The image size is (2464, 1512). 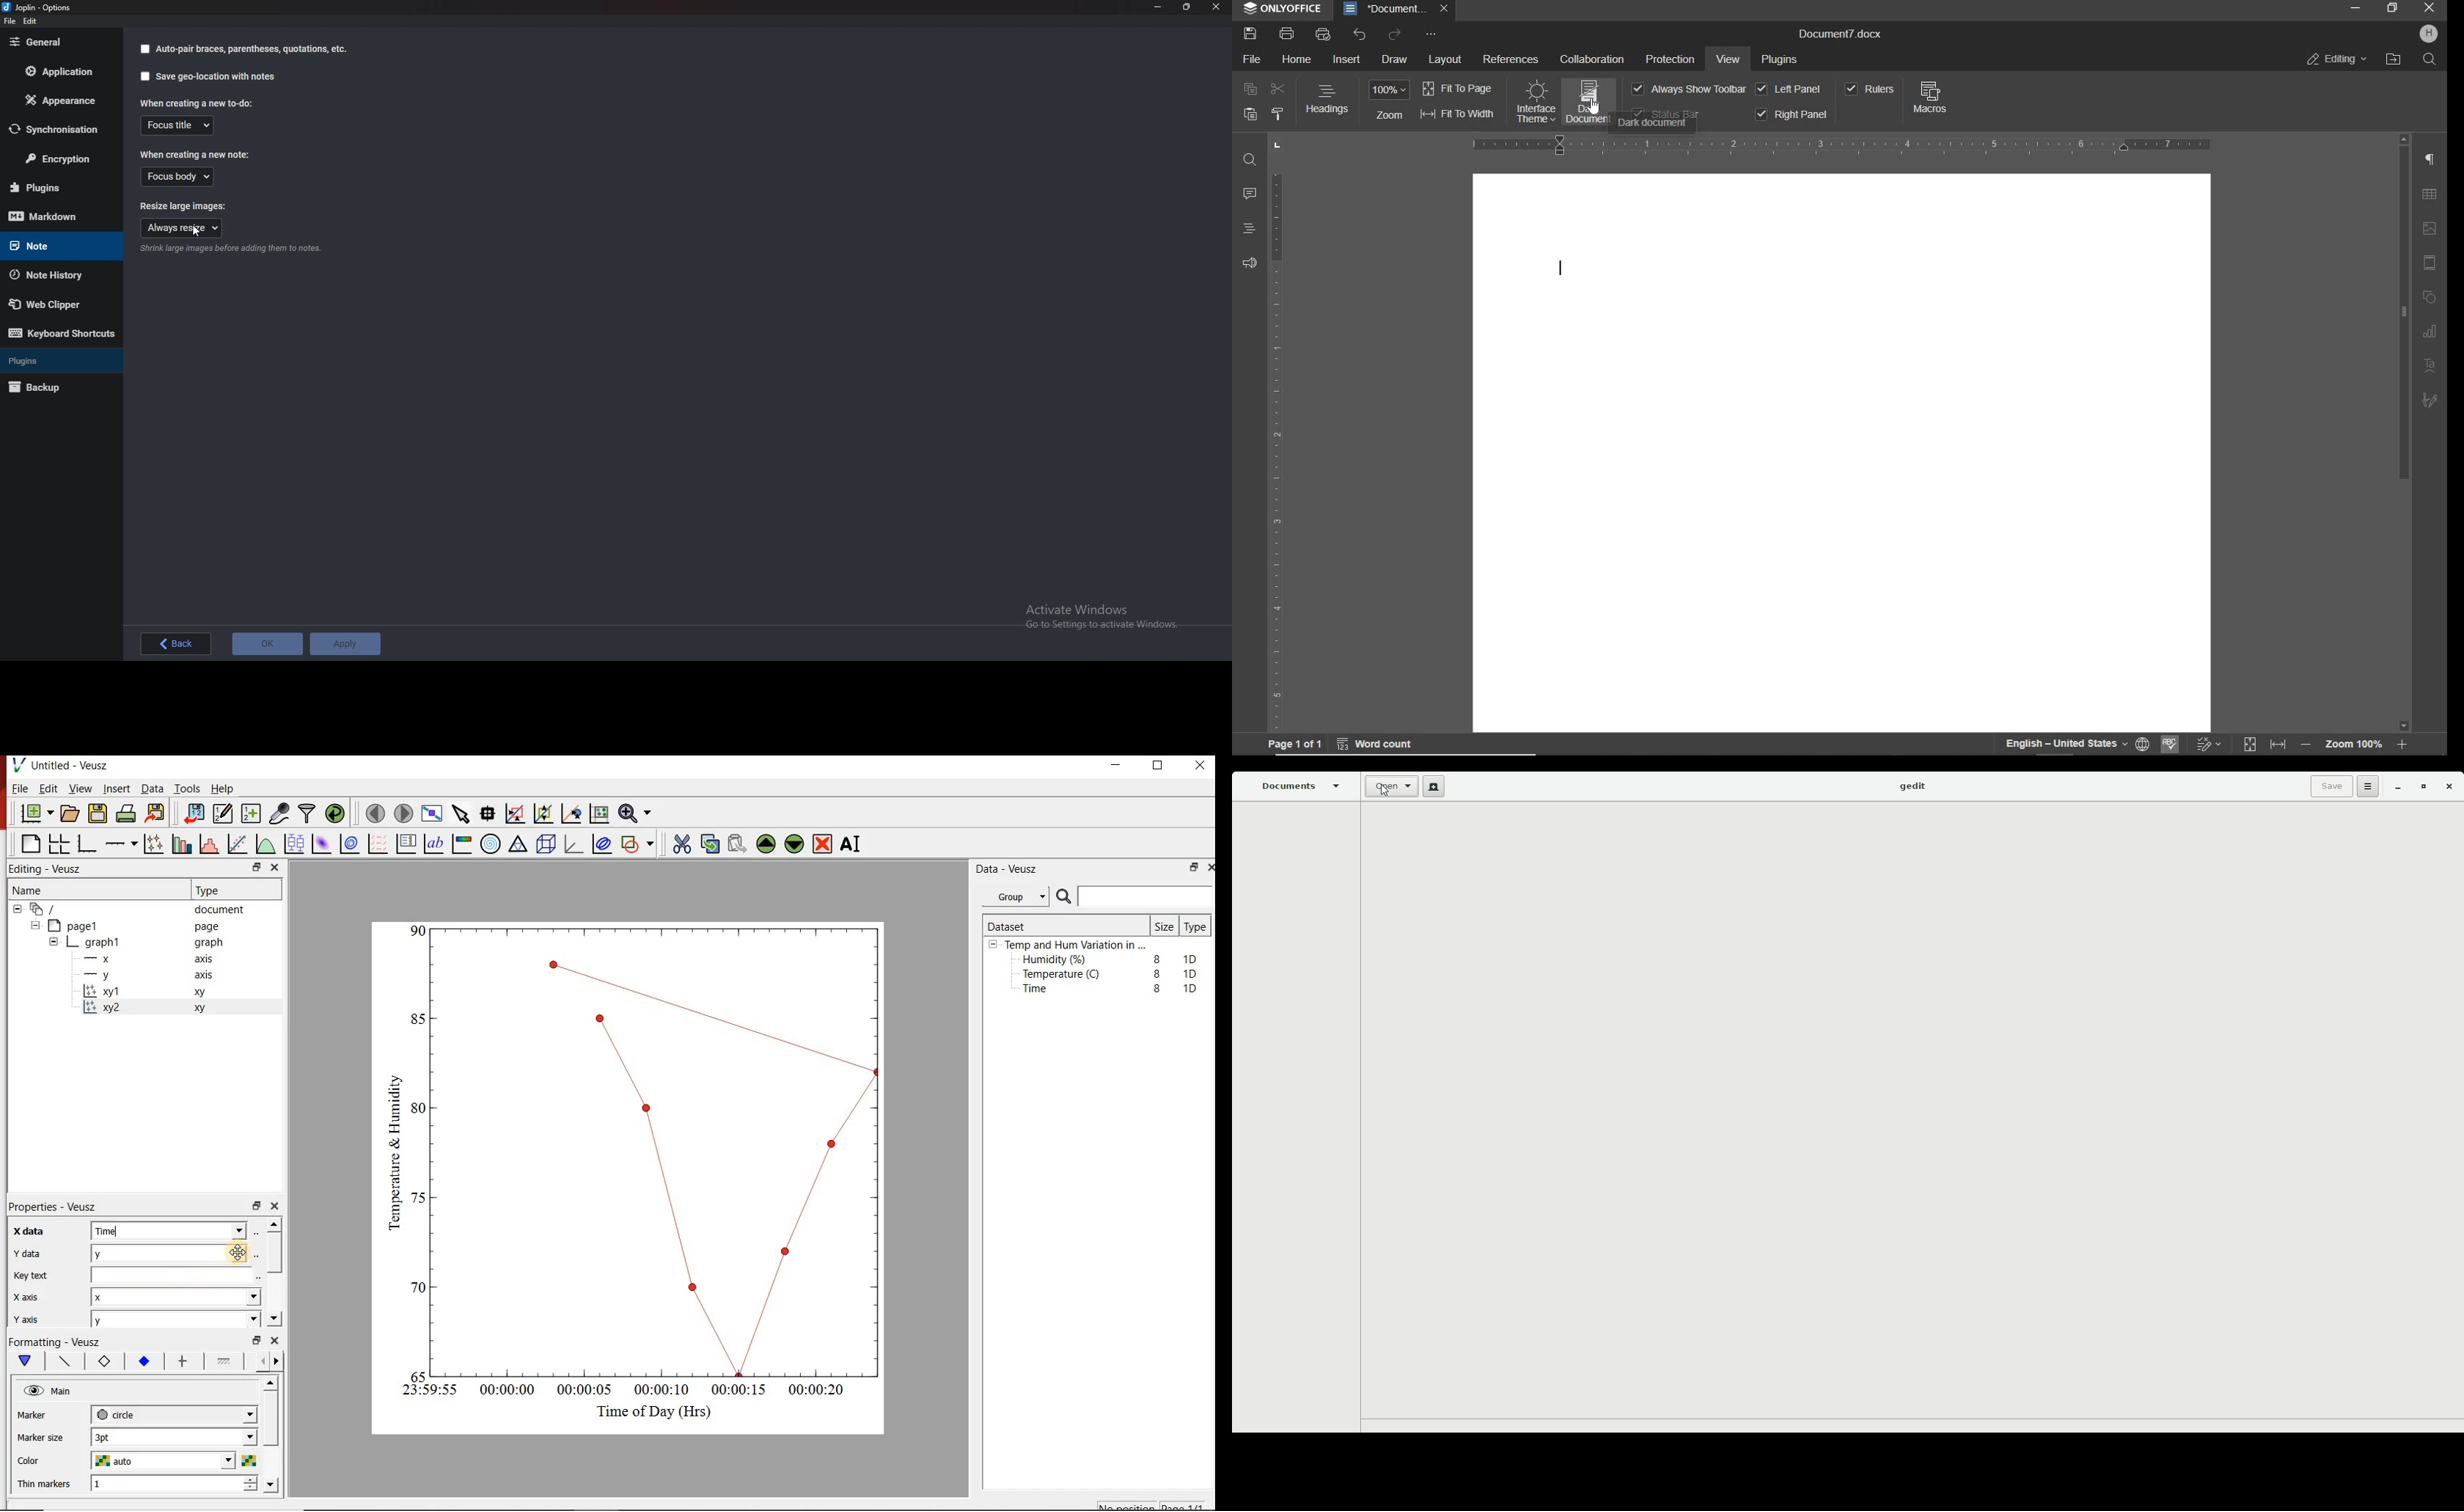 I want to click on joplin, so click(x=39, y=7).